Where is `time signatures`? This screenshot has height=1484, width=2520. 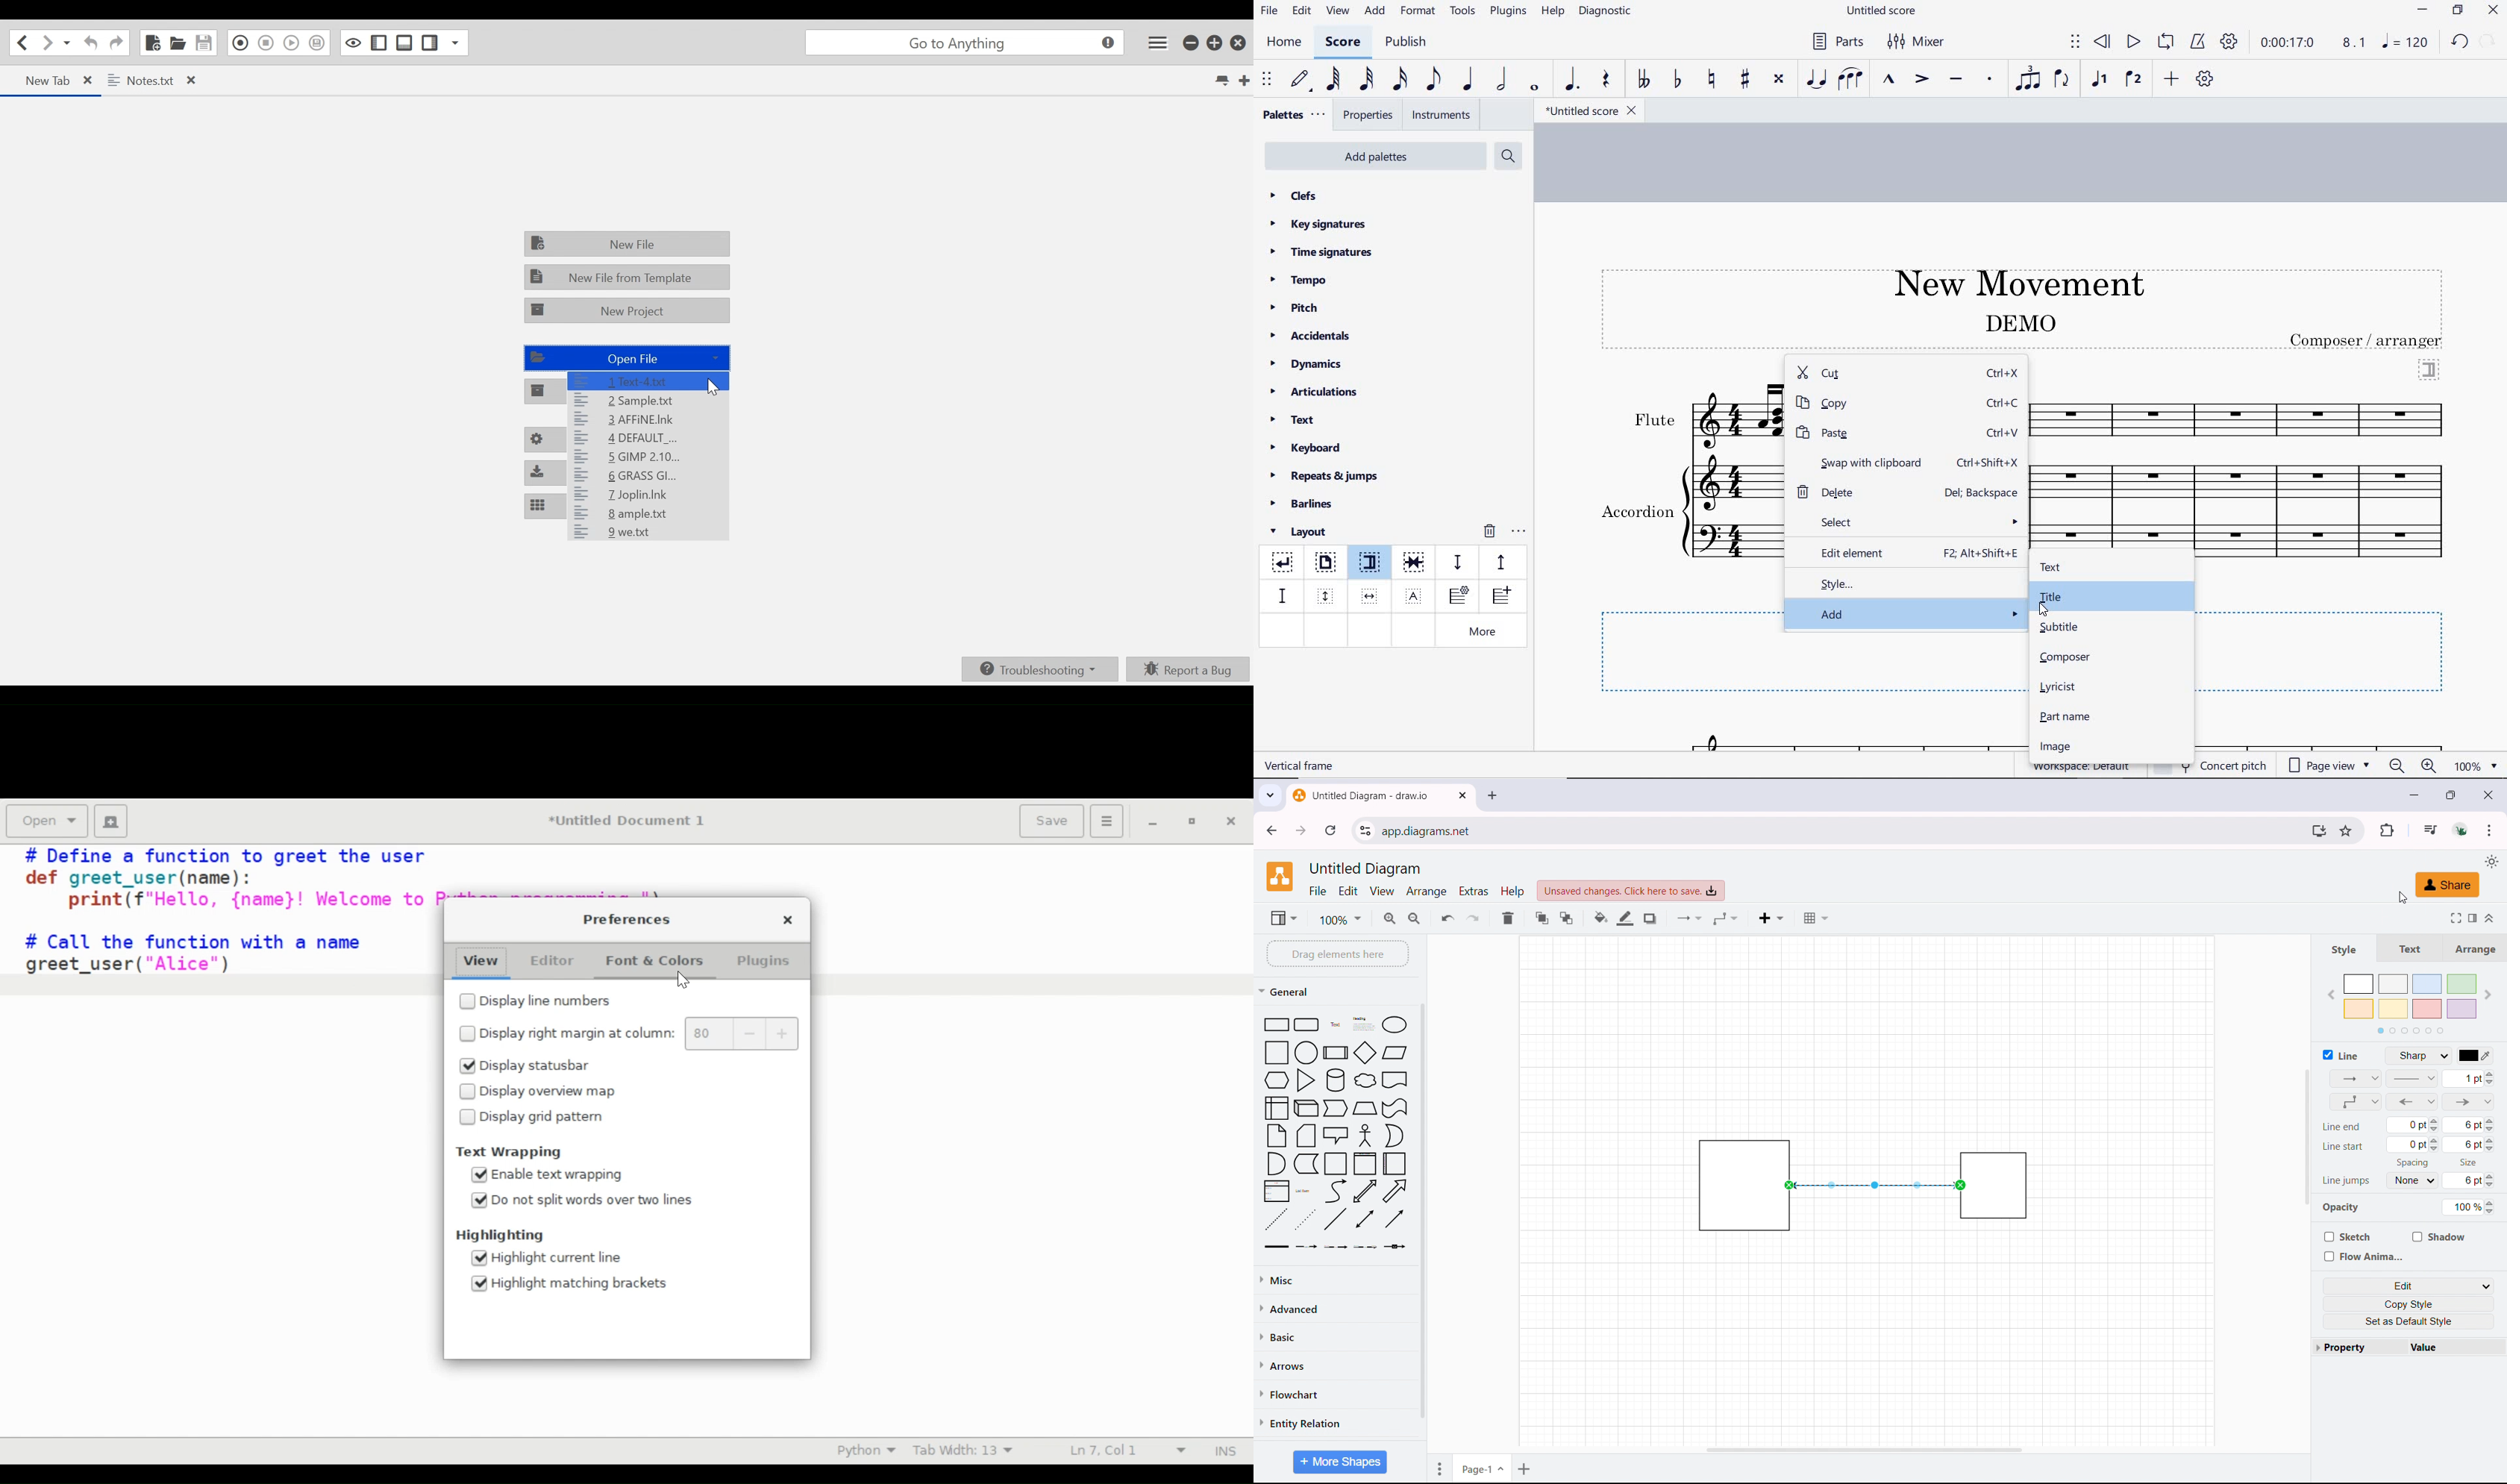 time signatures is located at coordinates (1321, 251).